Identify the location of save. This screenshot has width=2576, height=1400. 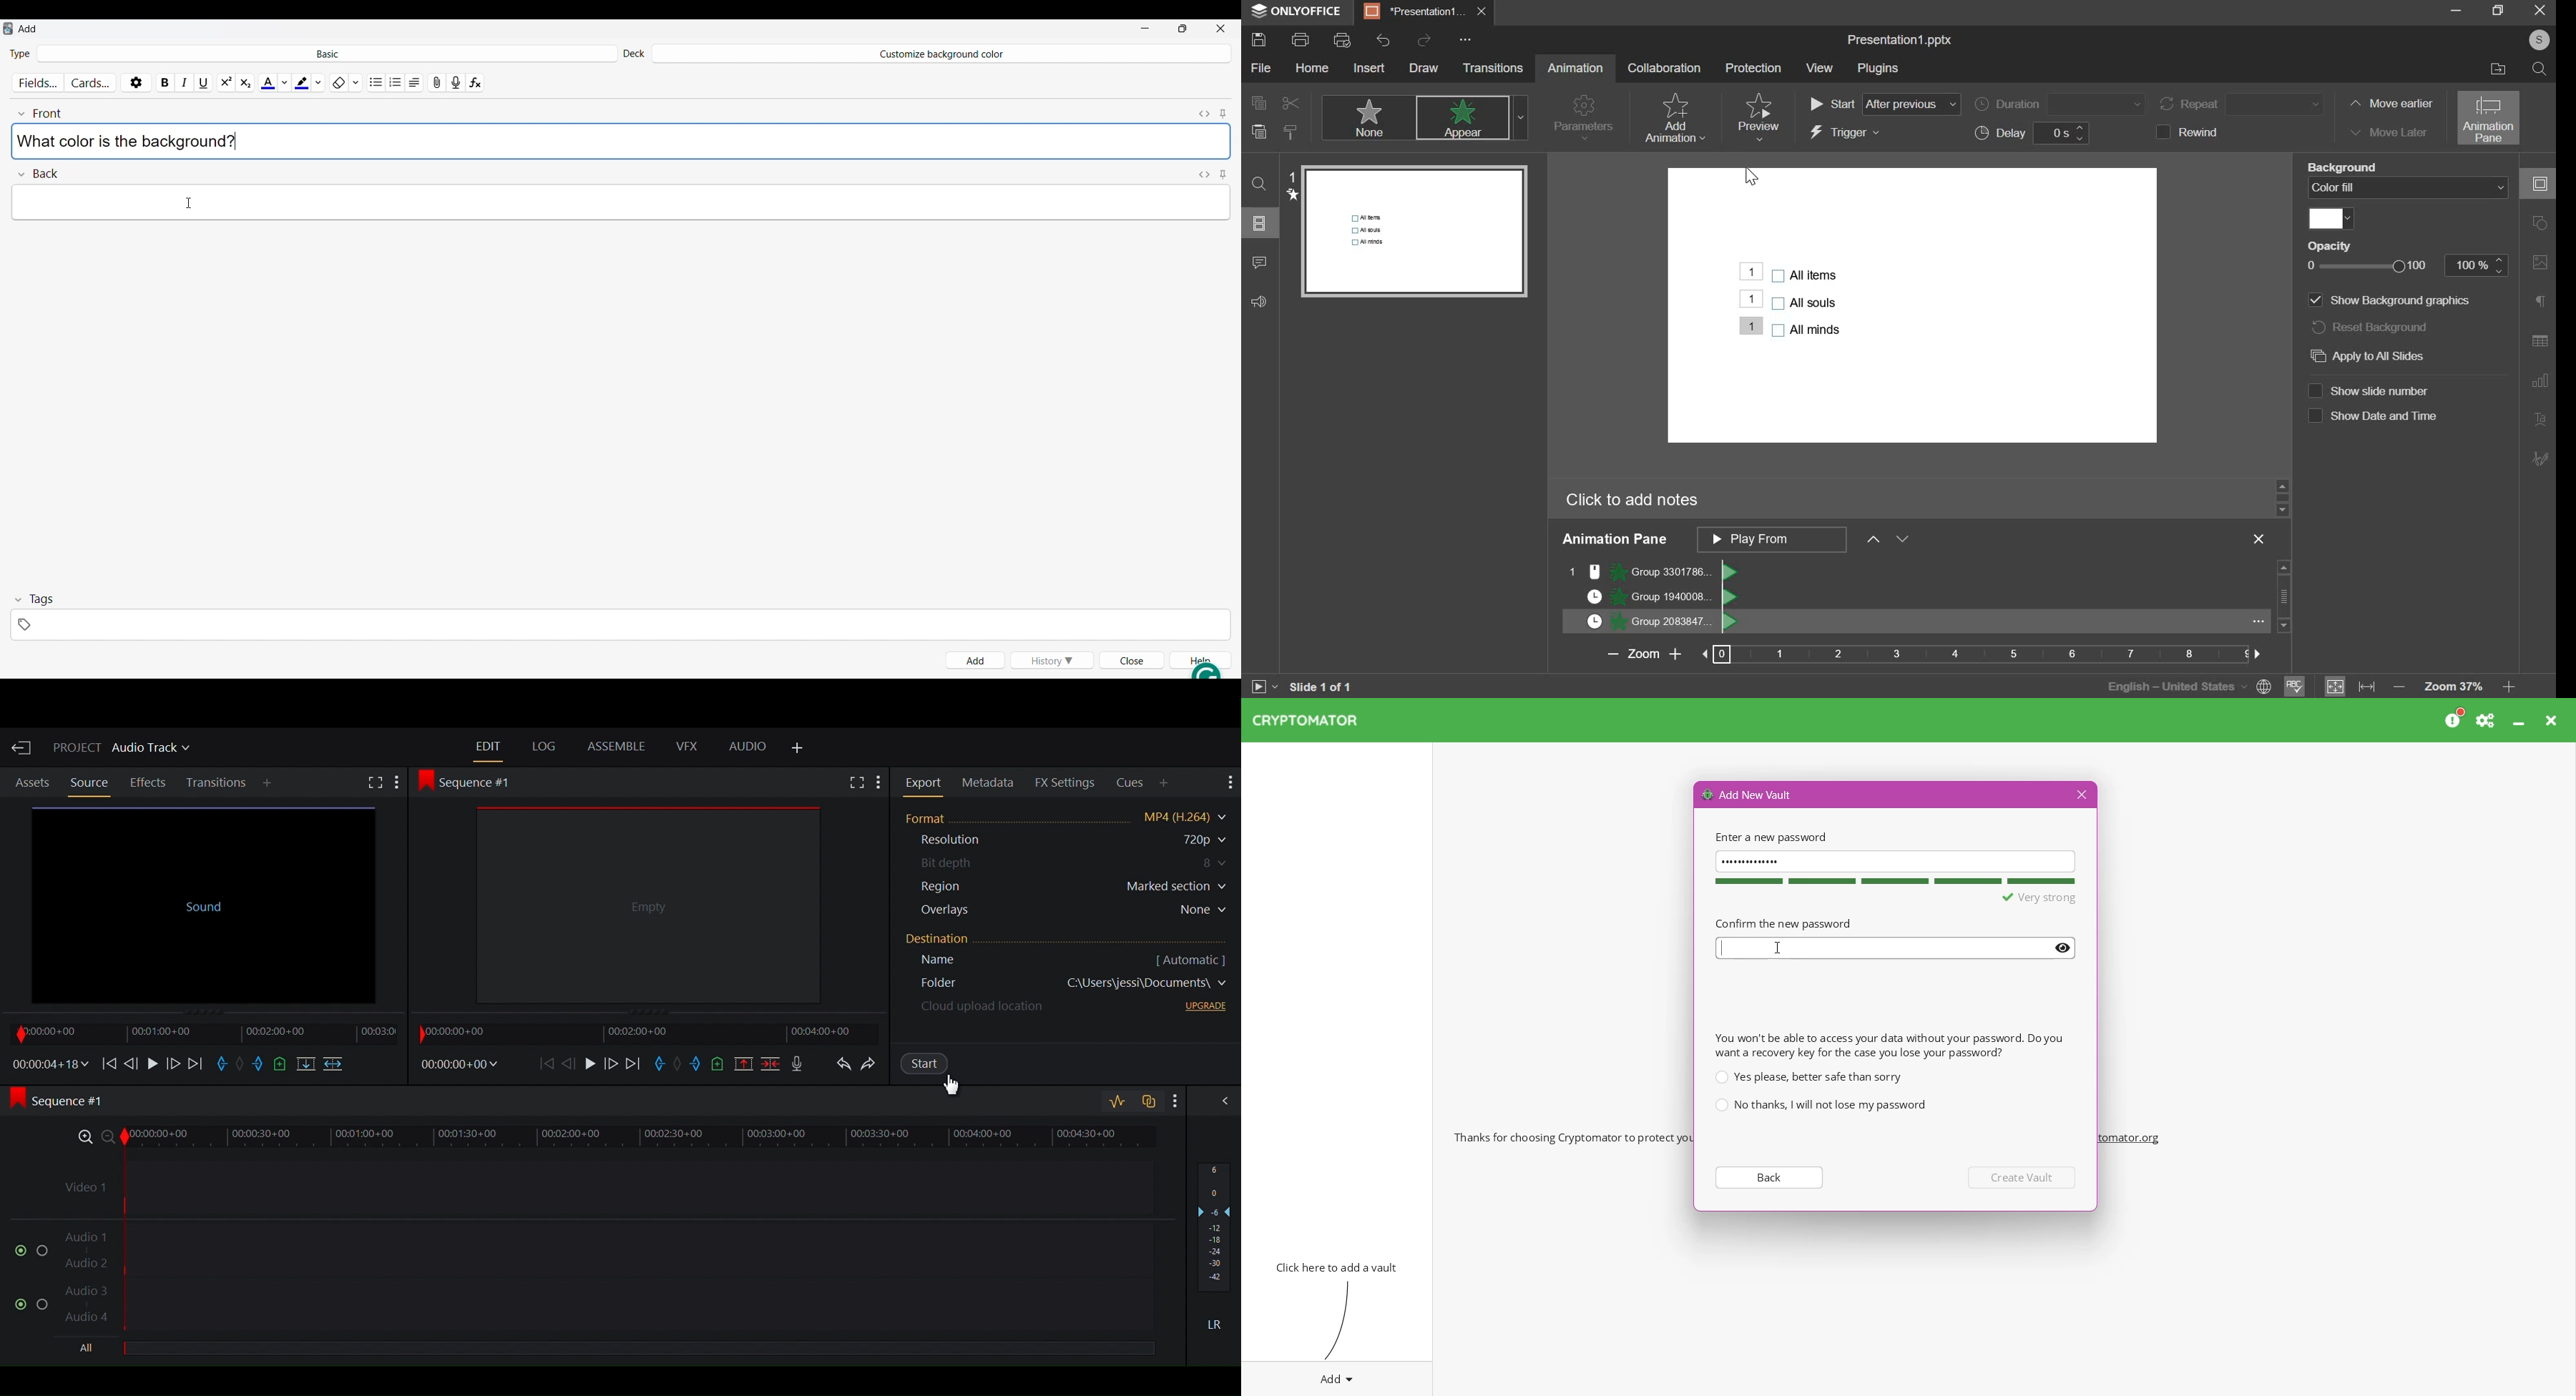
(1258, 39).